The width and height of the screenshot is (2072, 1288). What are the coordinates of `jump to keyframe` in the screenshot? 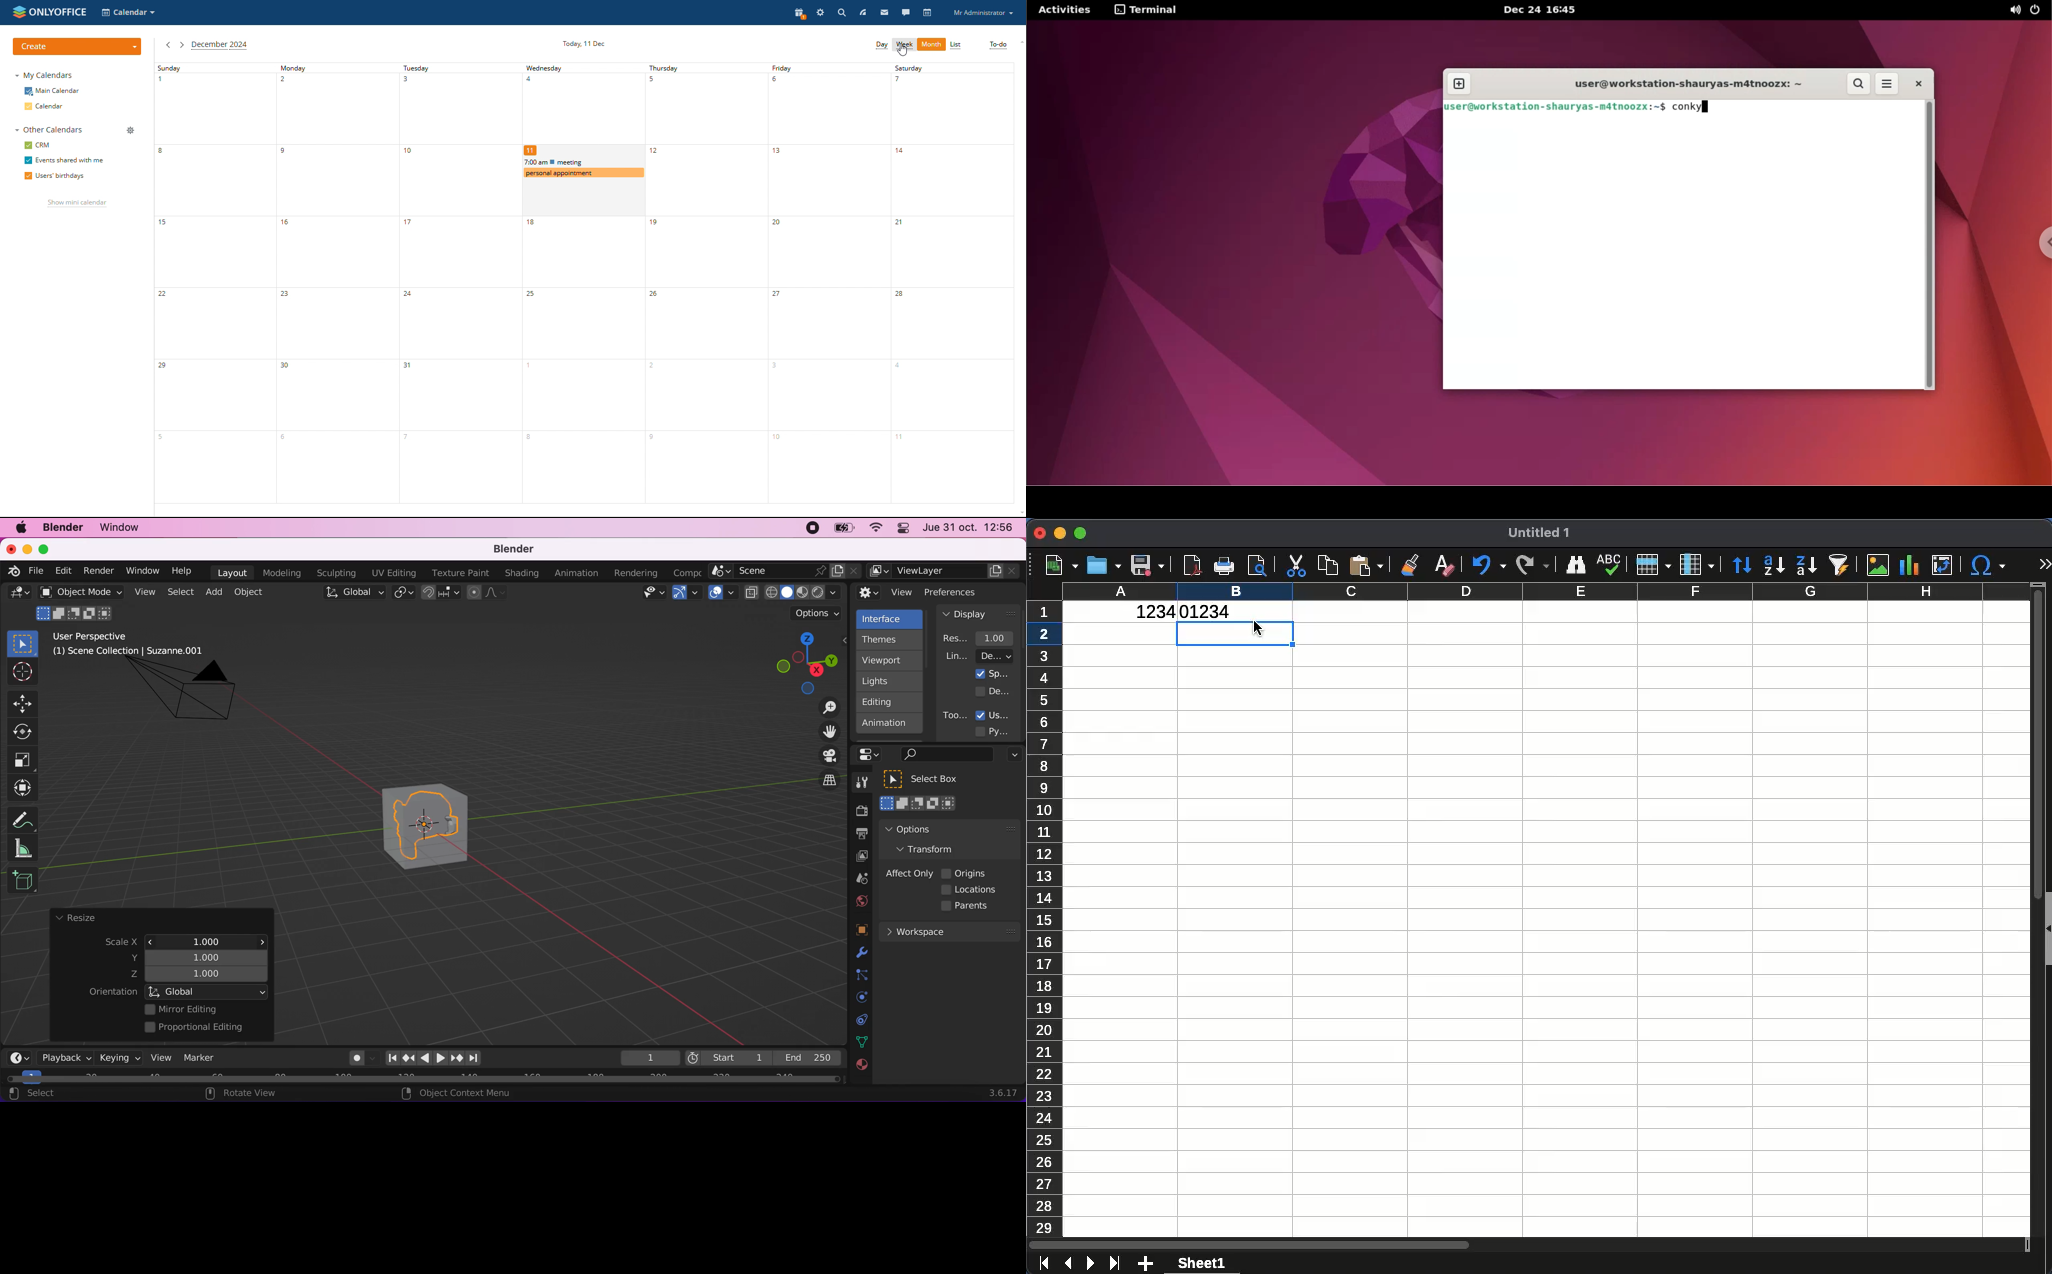 It's located at (457, 1060).